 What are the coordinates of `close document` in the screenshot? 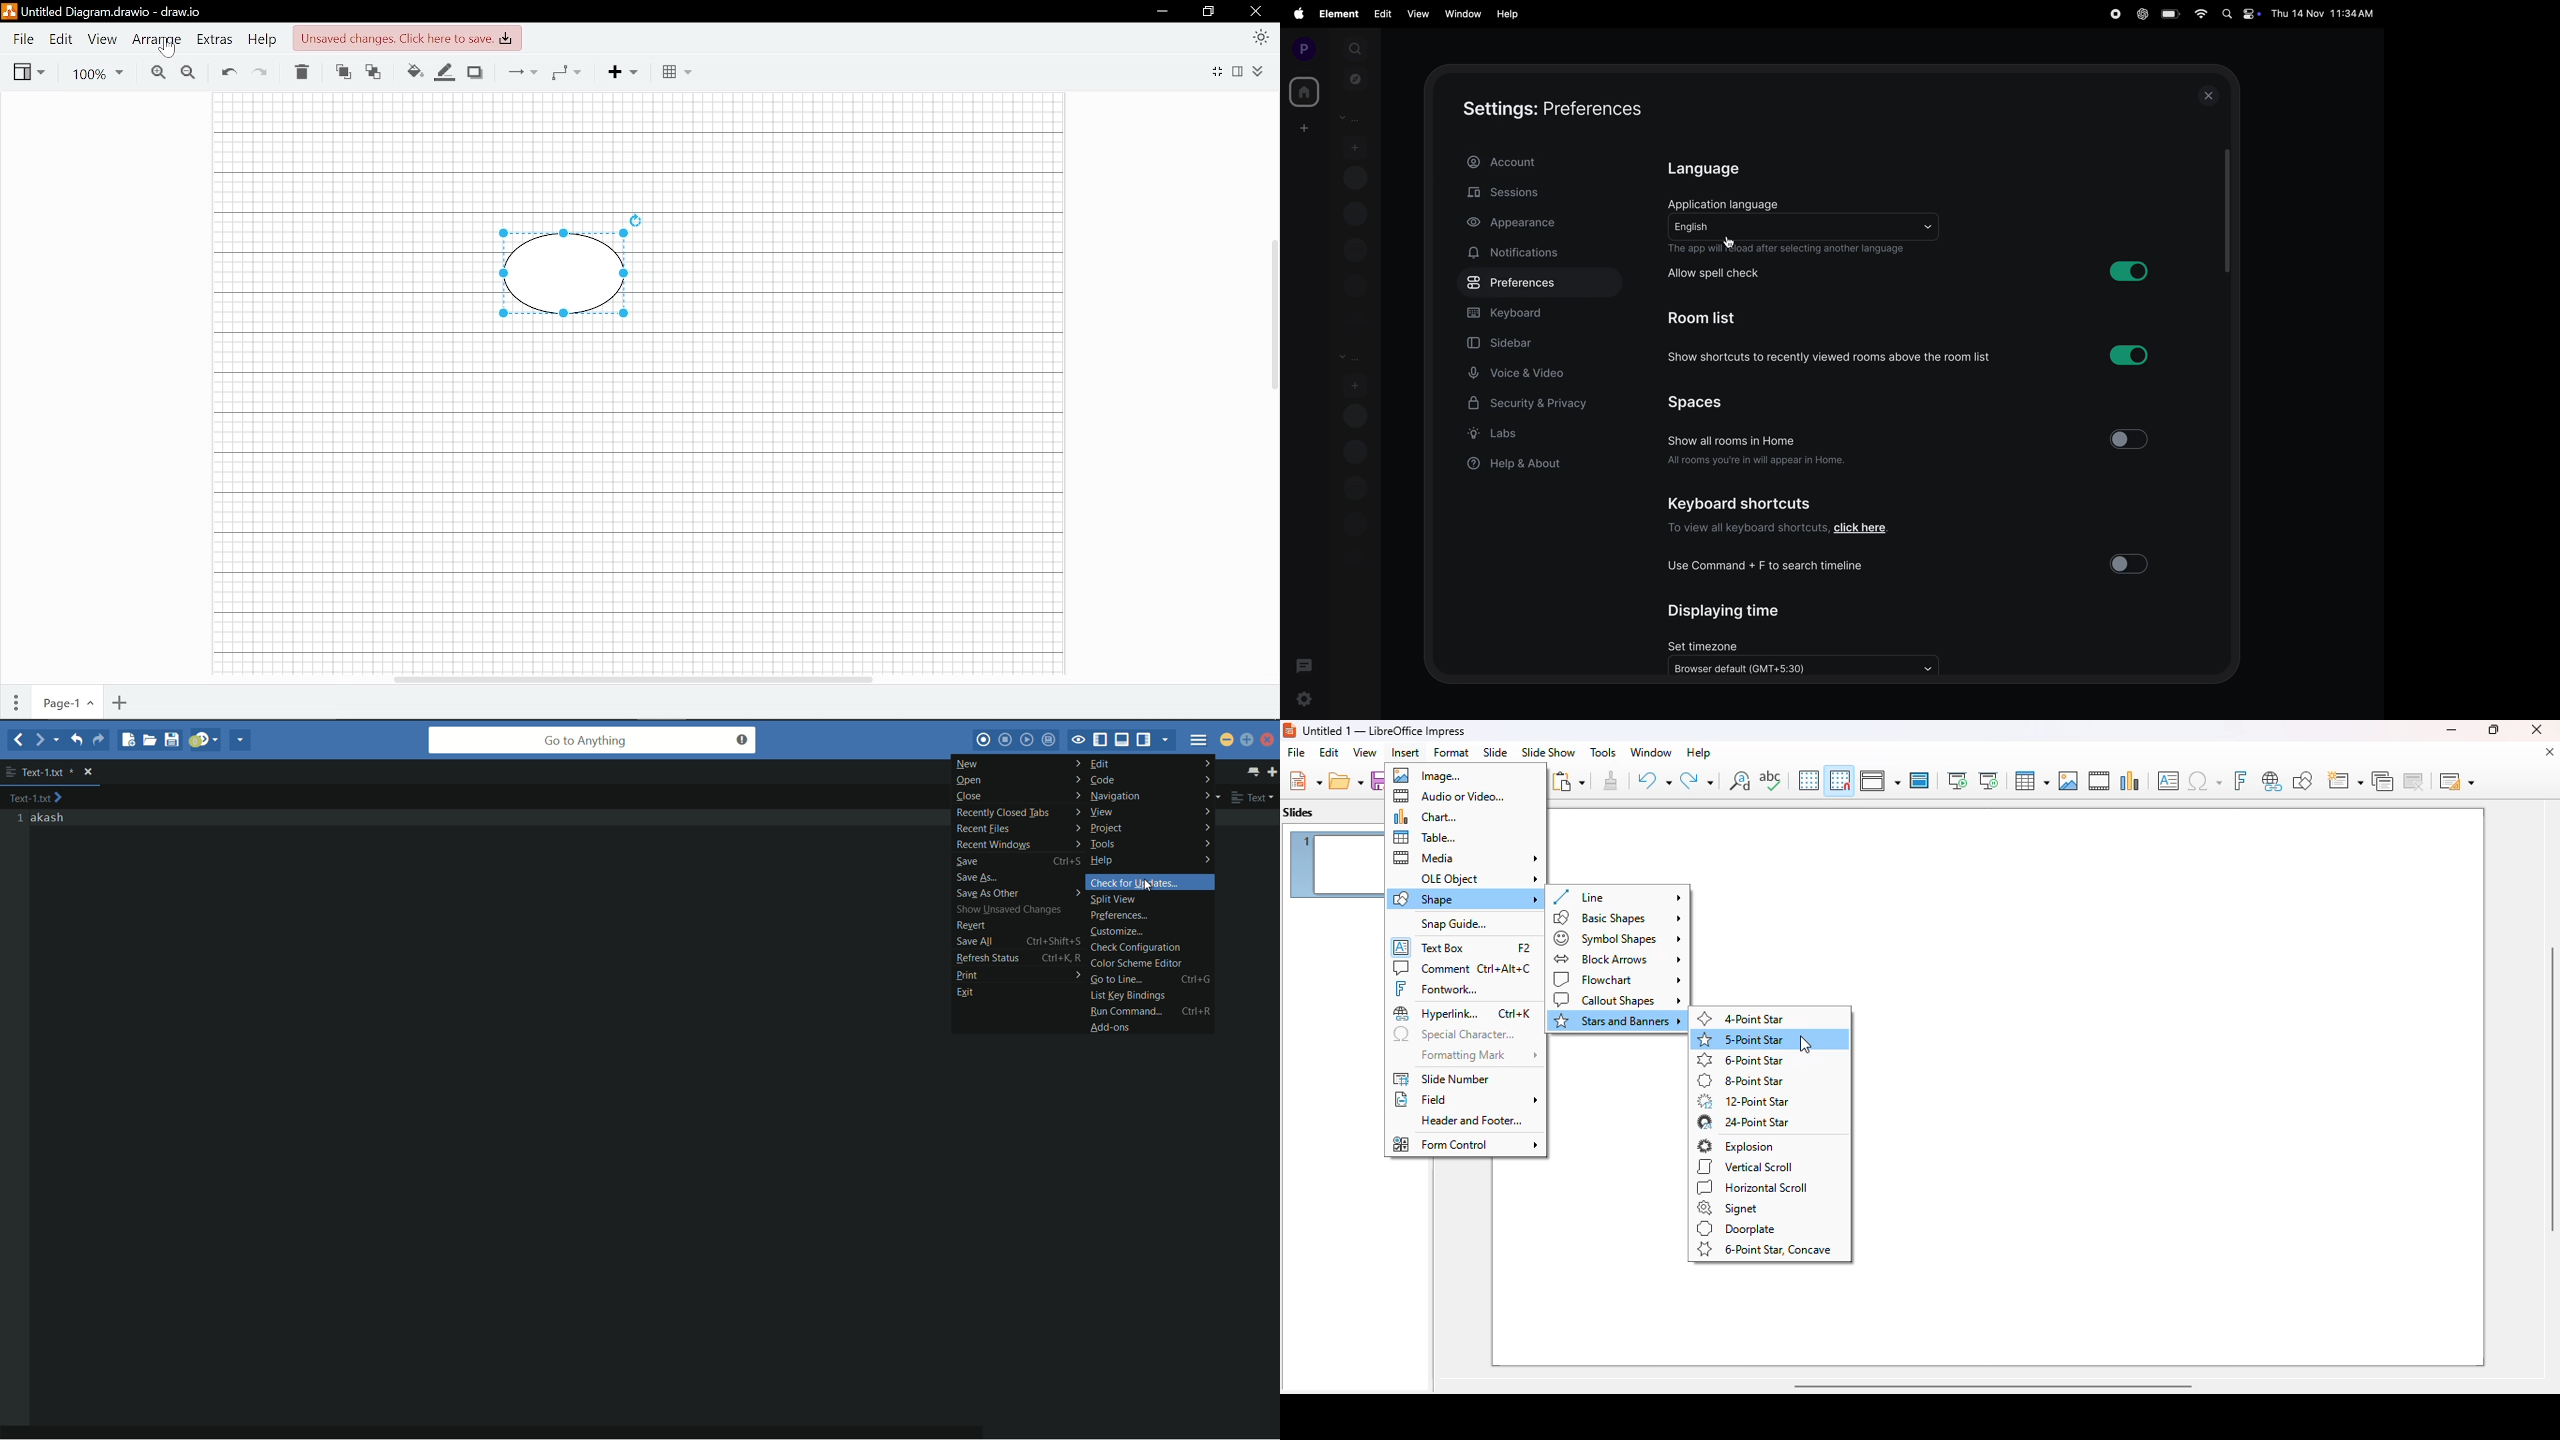 It's located at (2549, 752).